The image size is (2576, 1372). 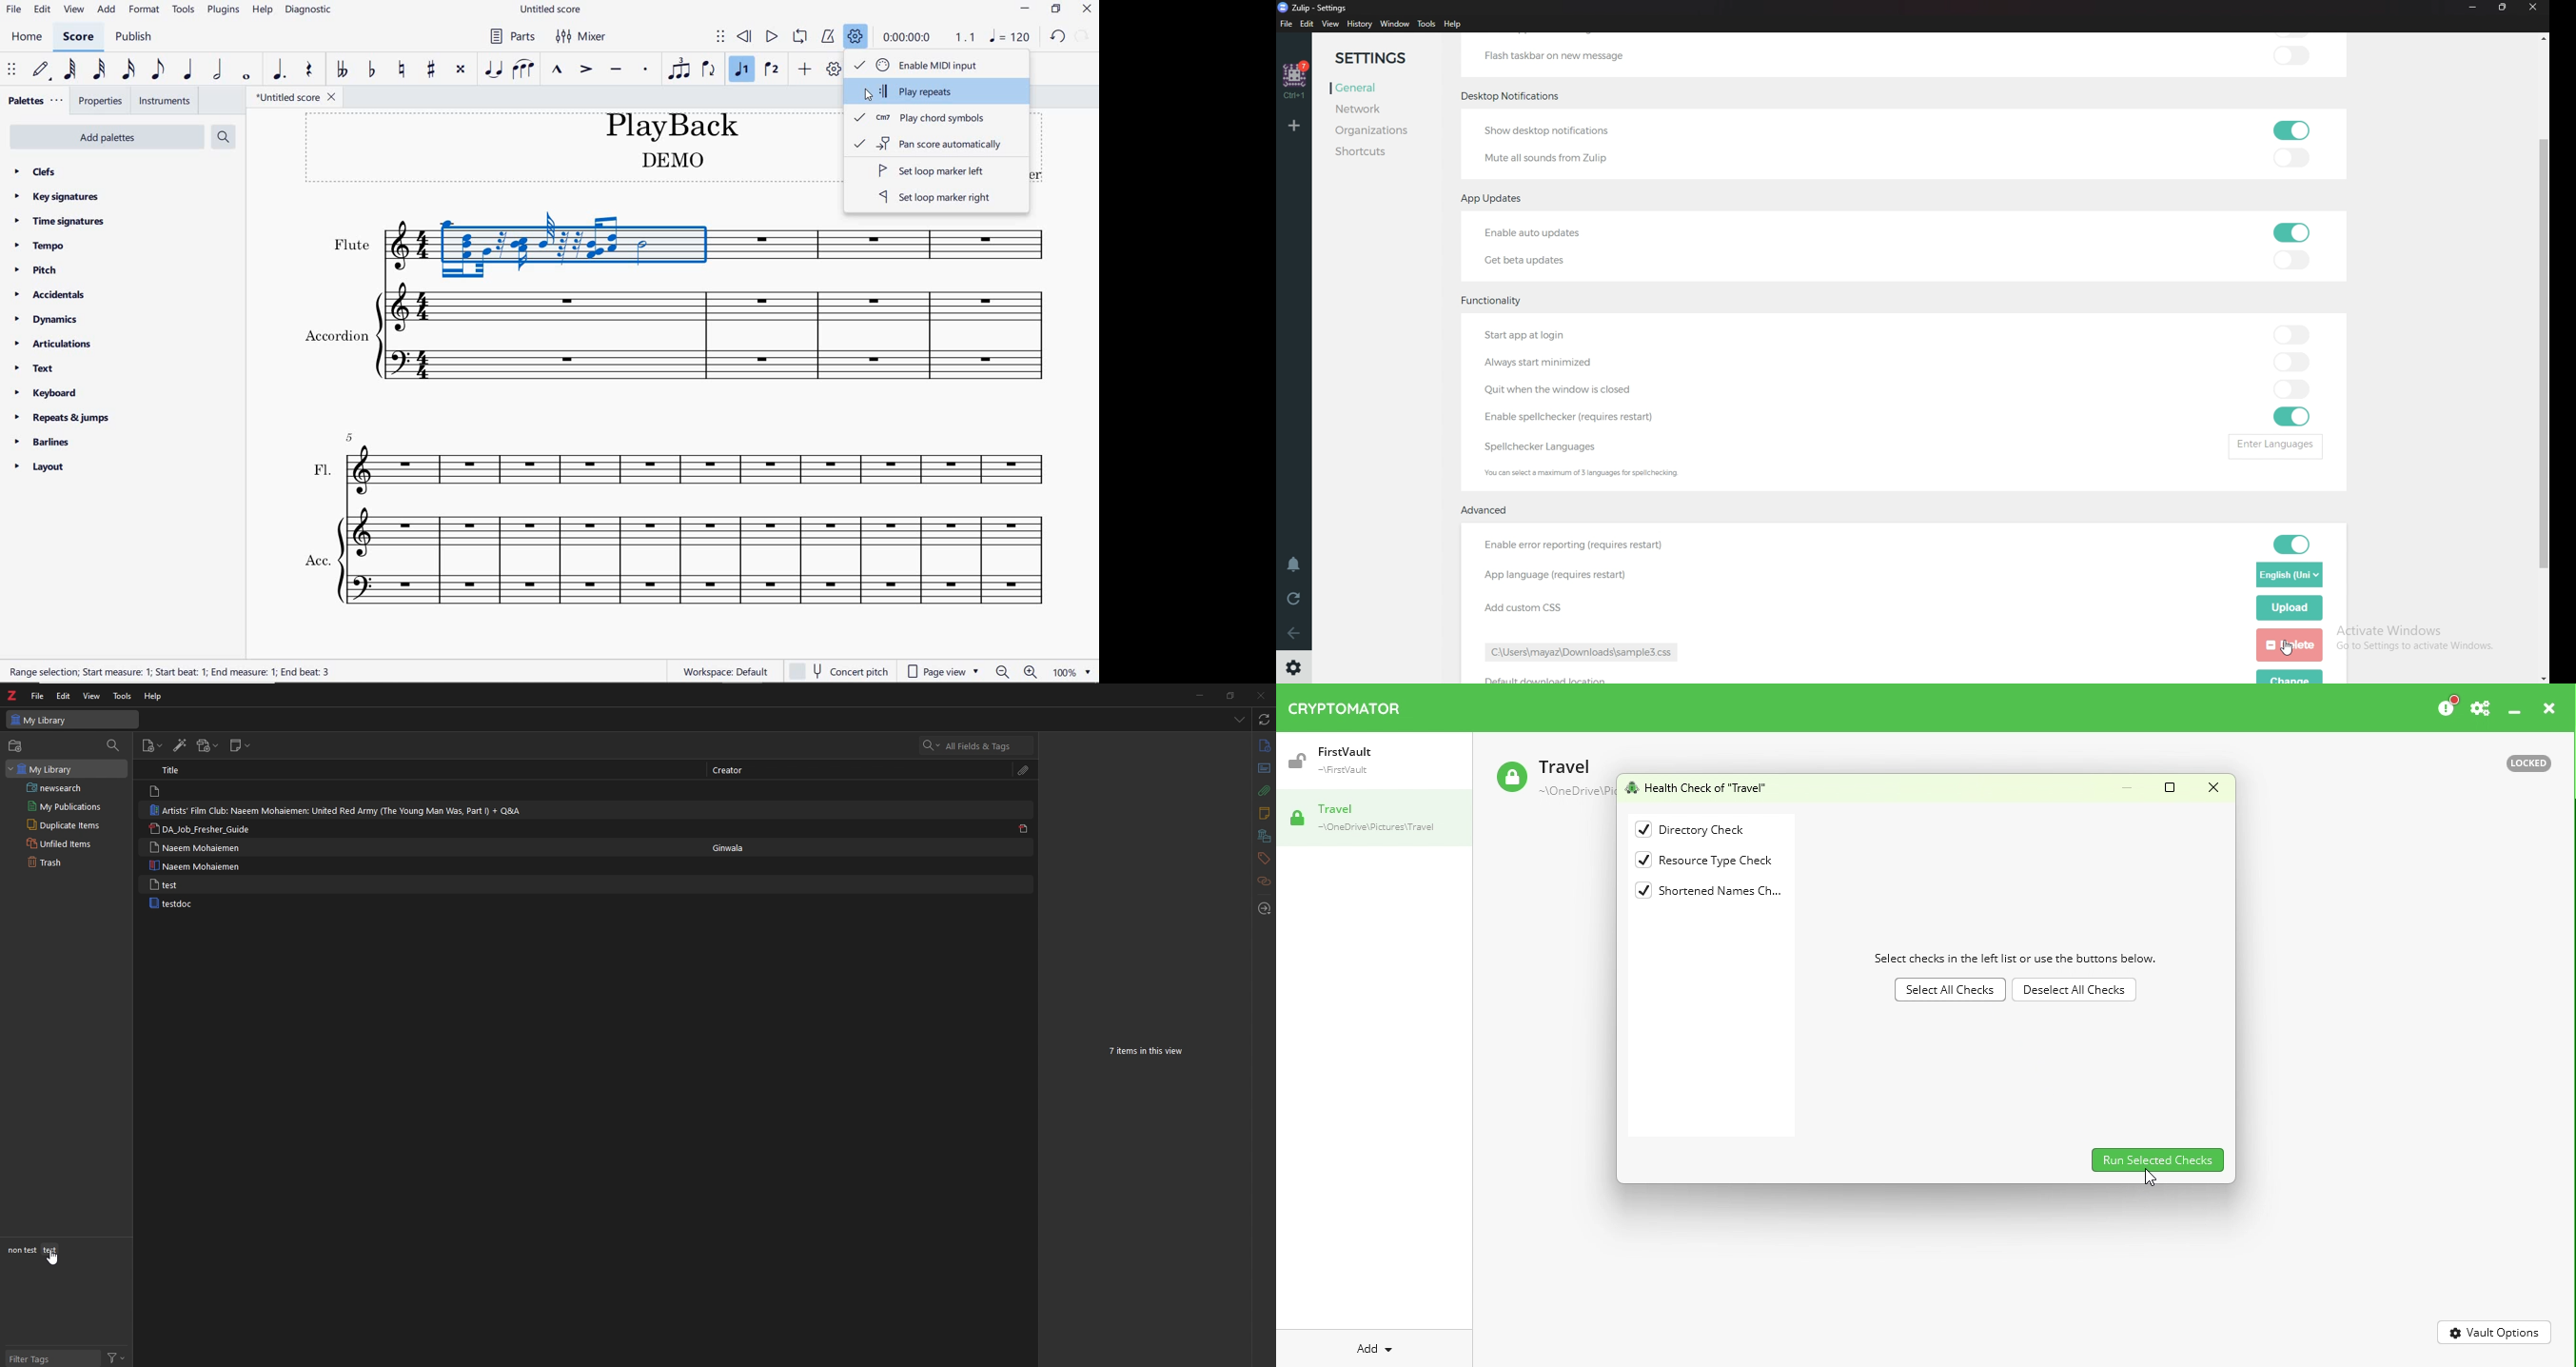 What do you see at coordinates (524, 70) in the screenshot?
I see `slur` at bounding box center [524, 70].